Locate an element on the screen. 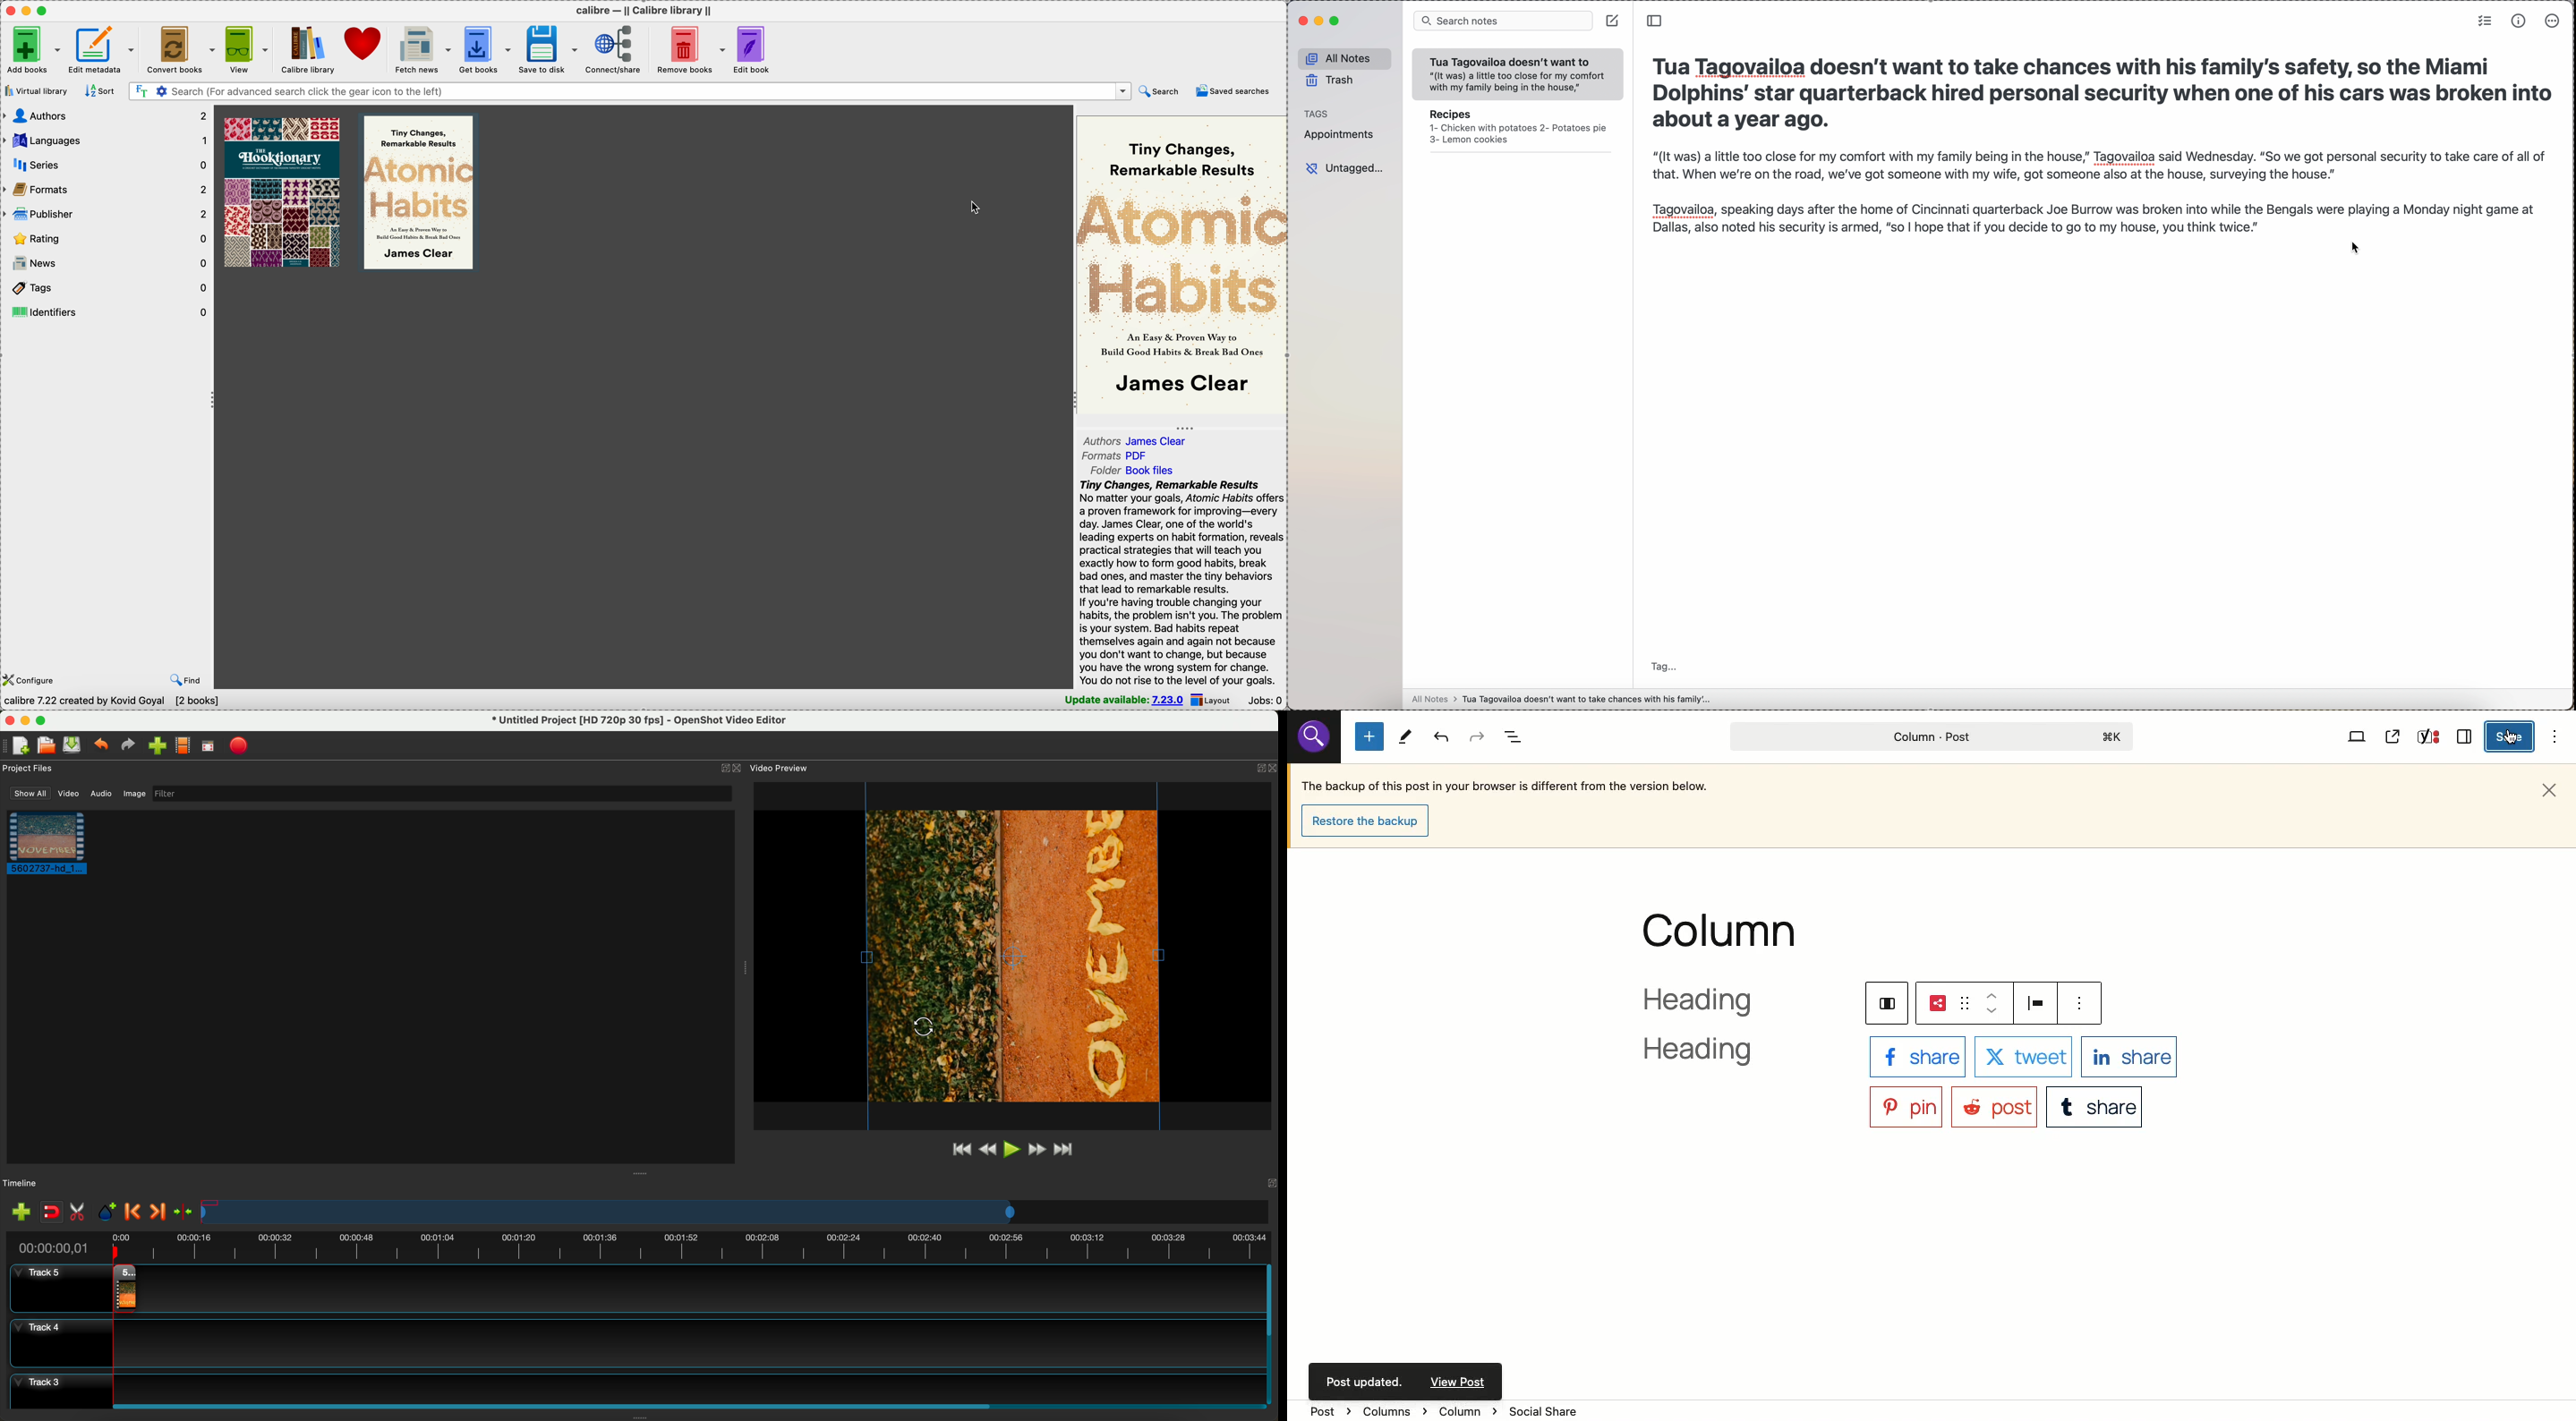 The width and height of the screenshot is (2576, 1428). remove books is located at coordinates (690, 47).